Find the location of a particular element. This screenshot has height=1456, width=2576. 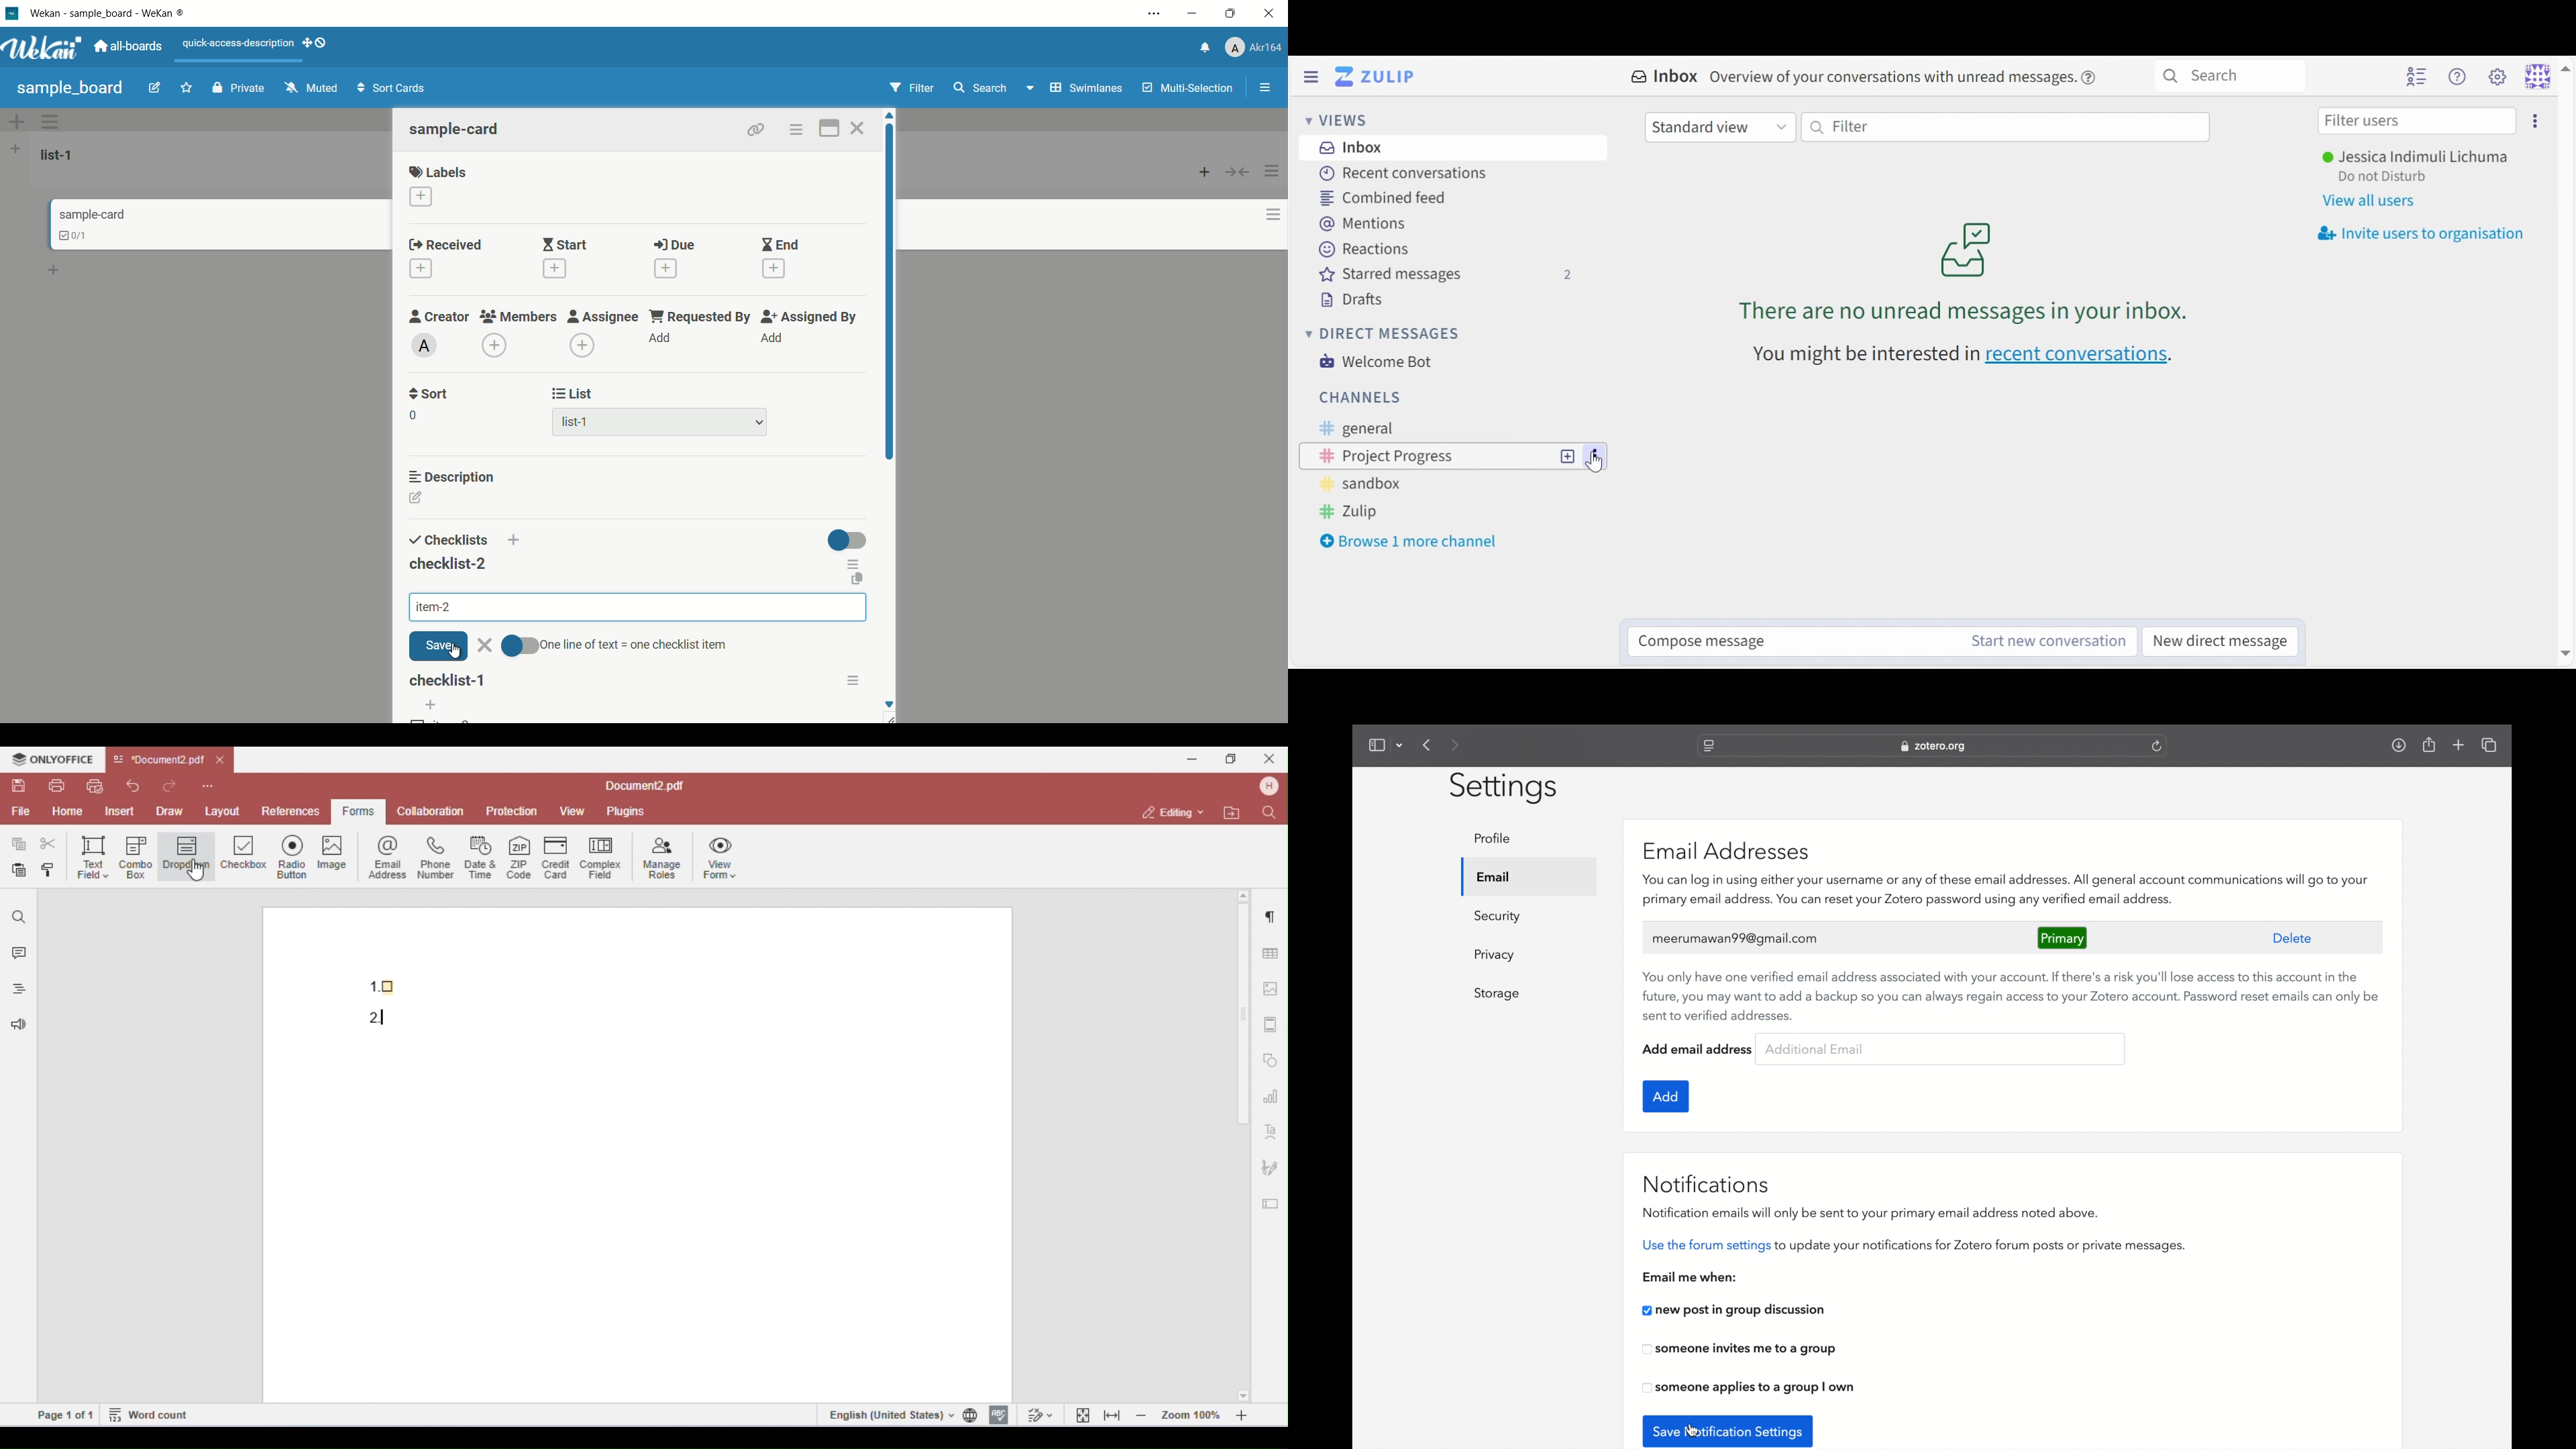

private is located at coordinates (239, 89).